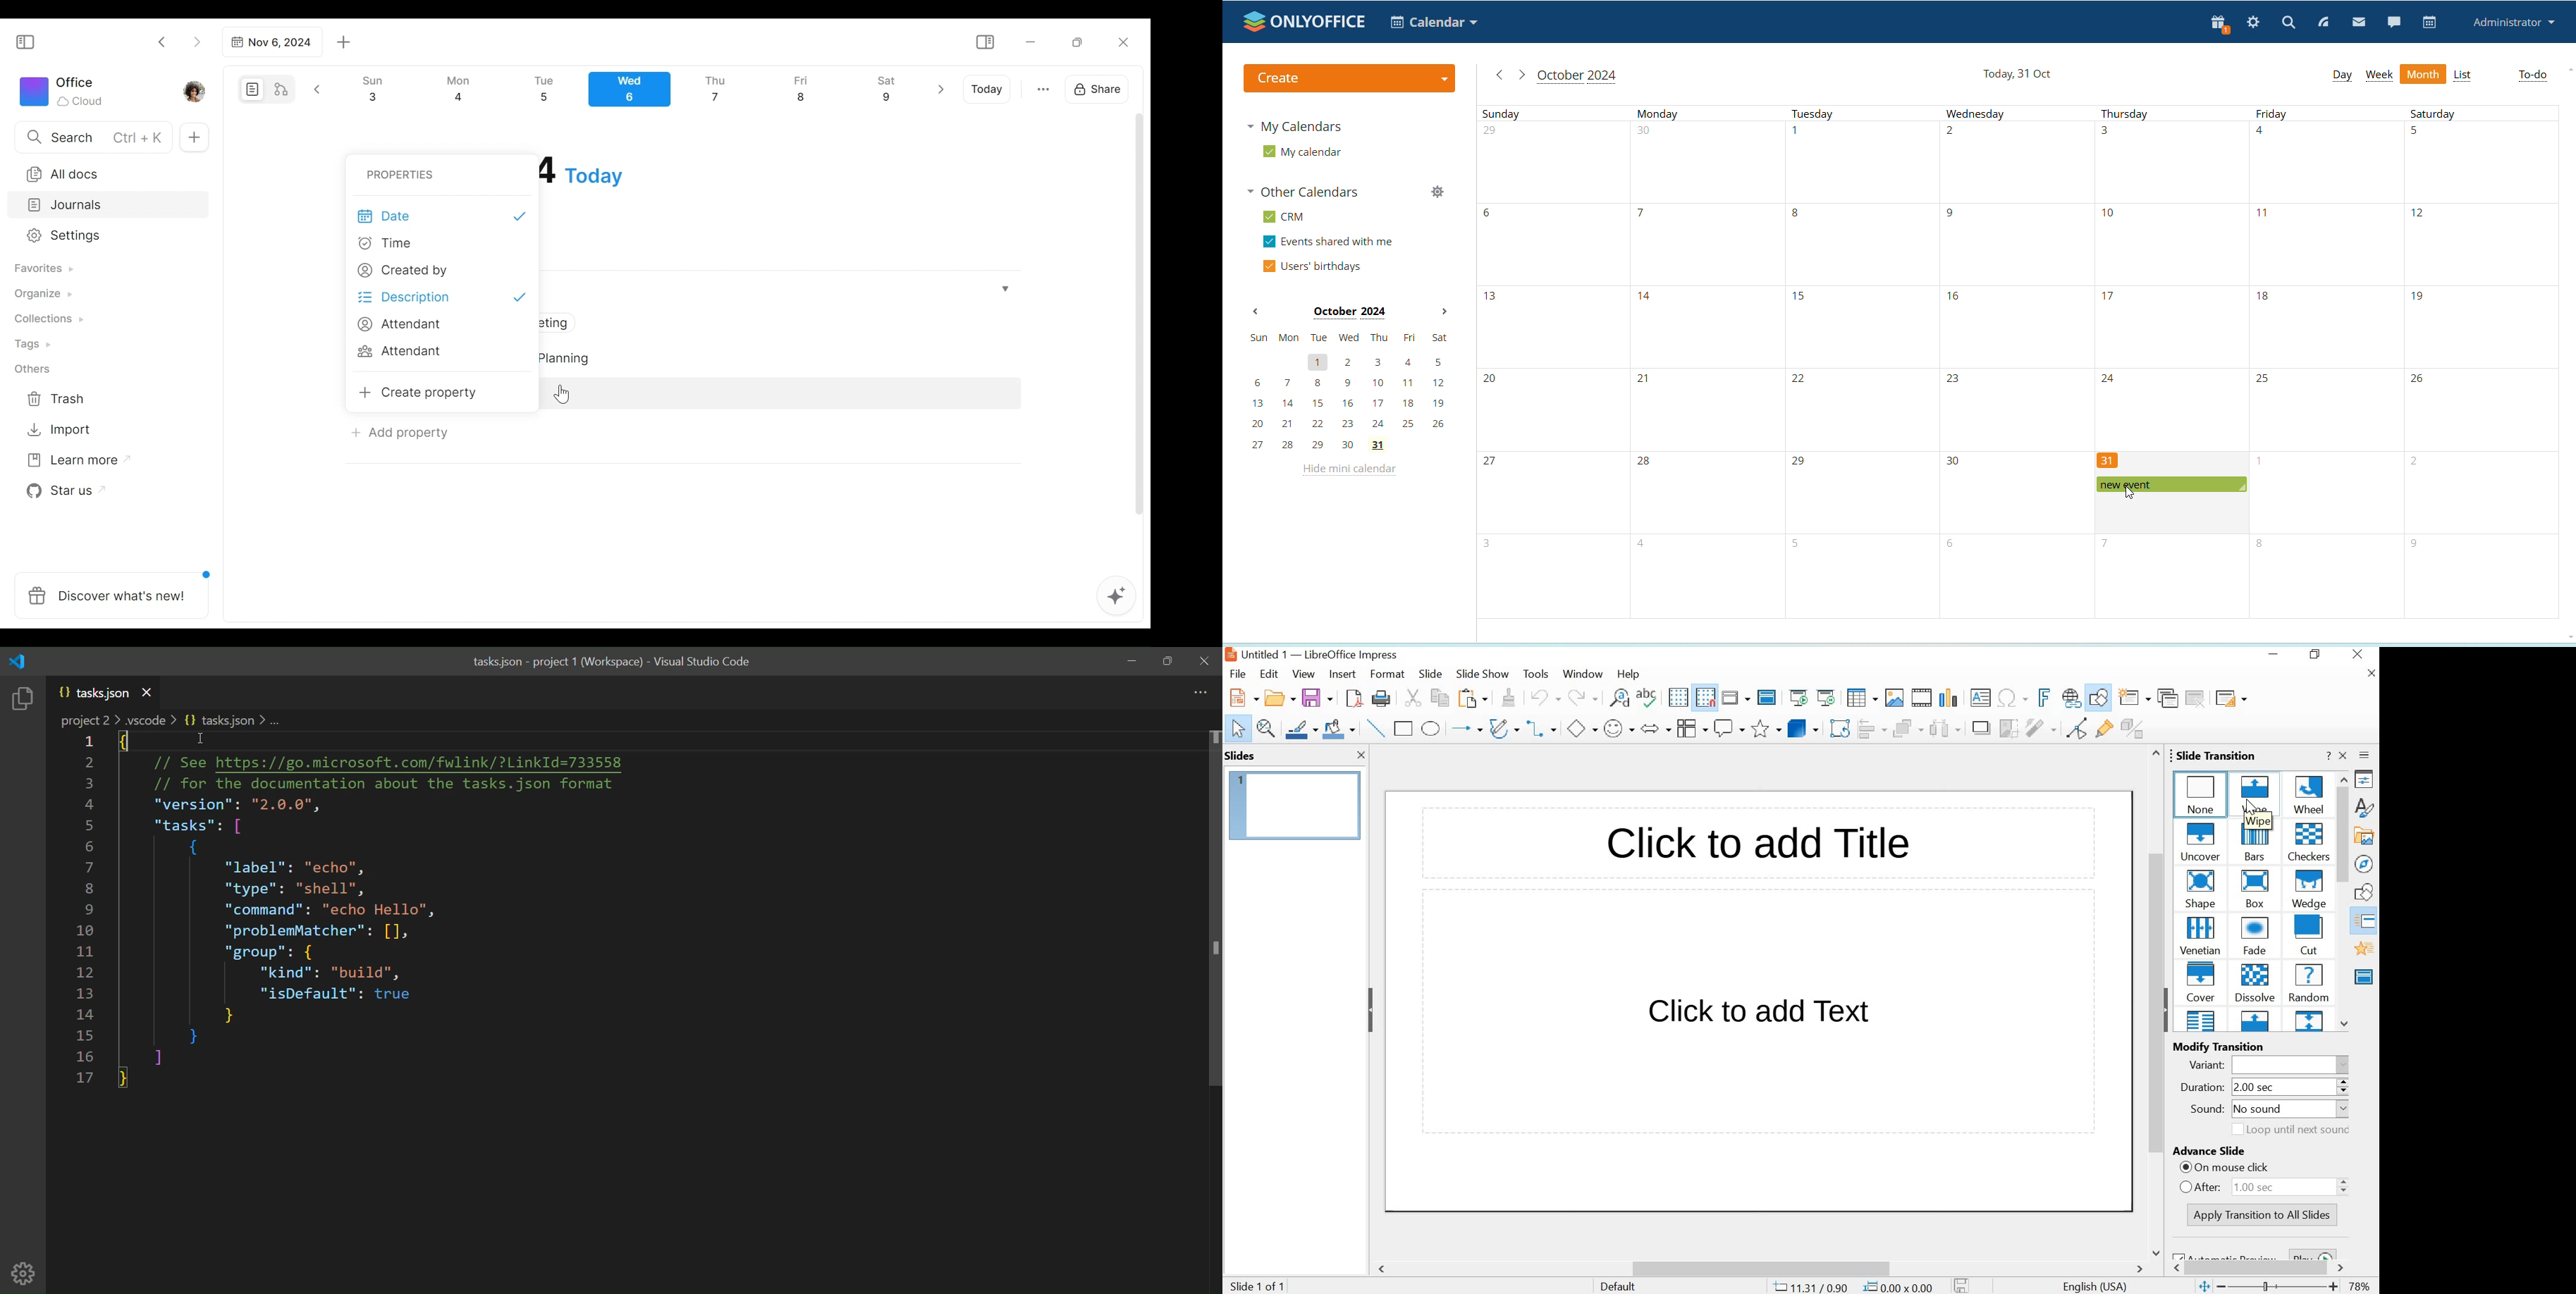 The width and height of the screenshot is (2576, 1316). I want to click on Insert Text Box, so click(1980, 698).